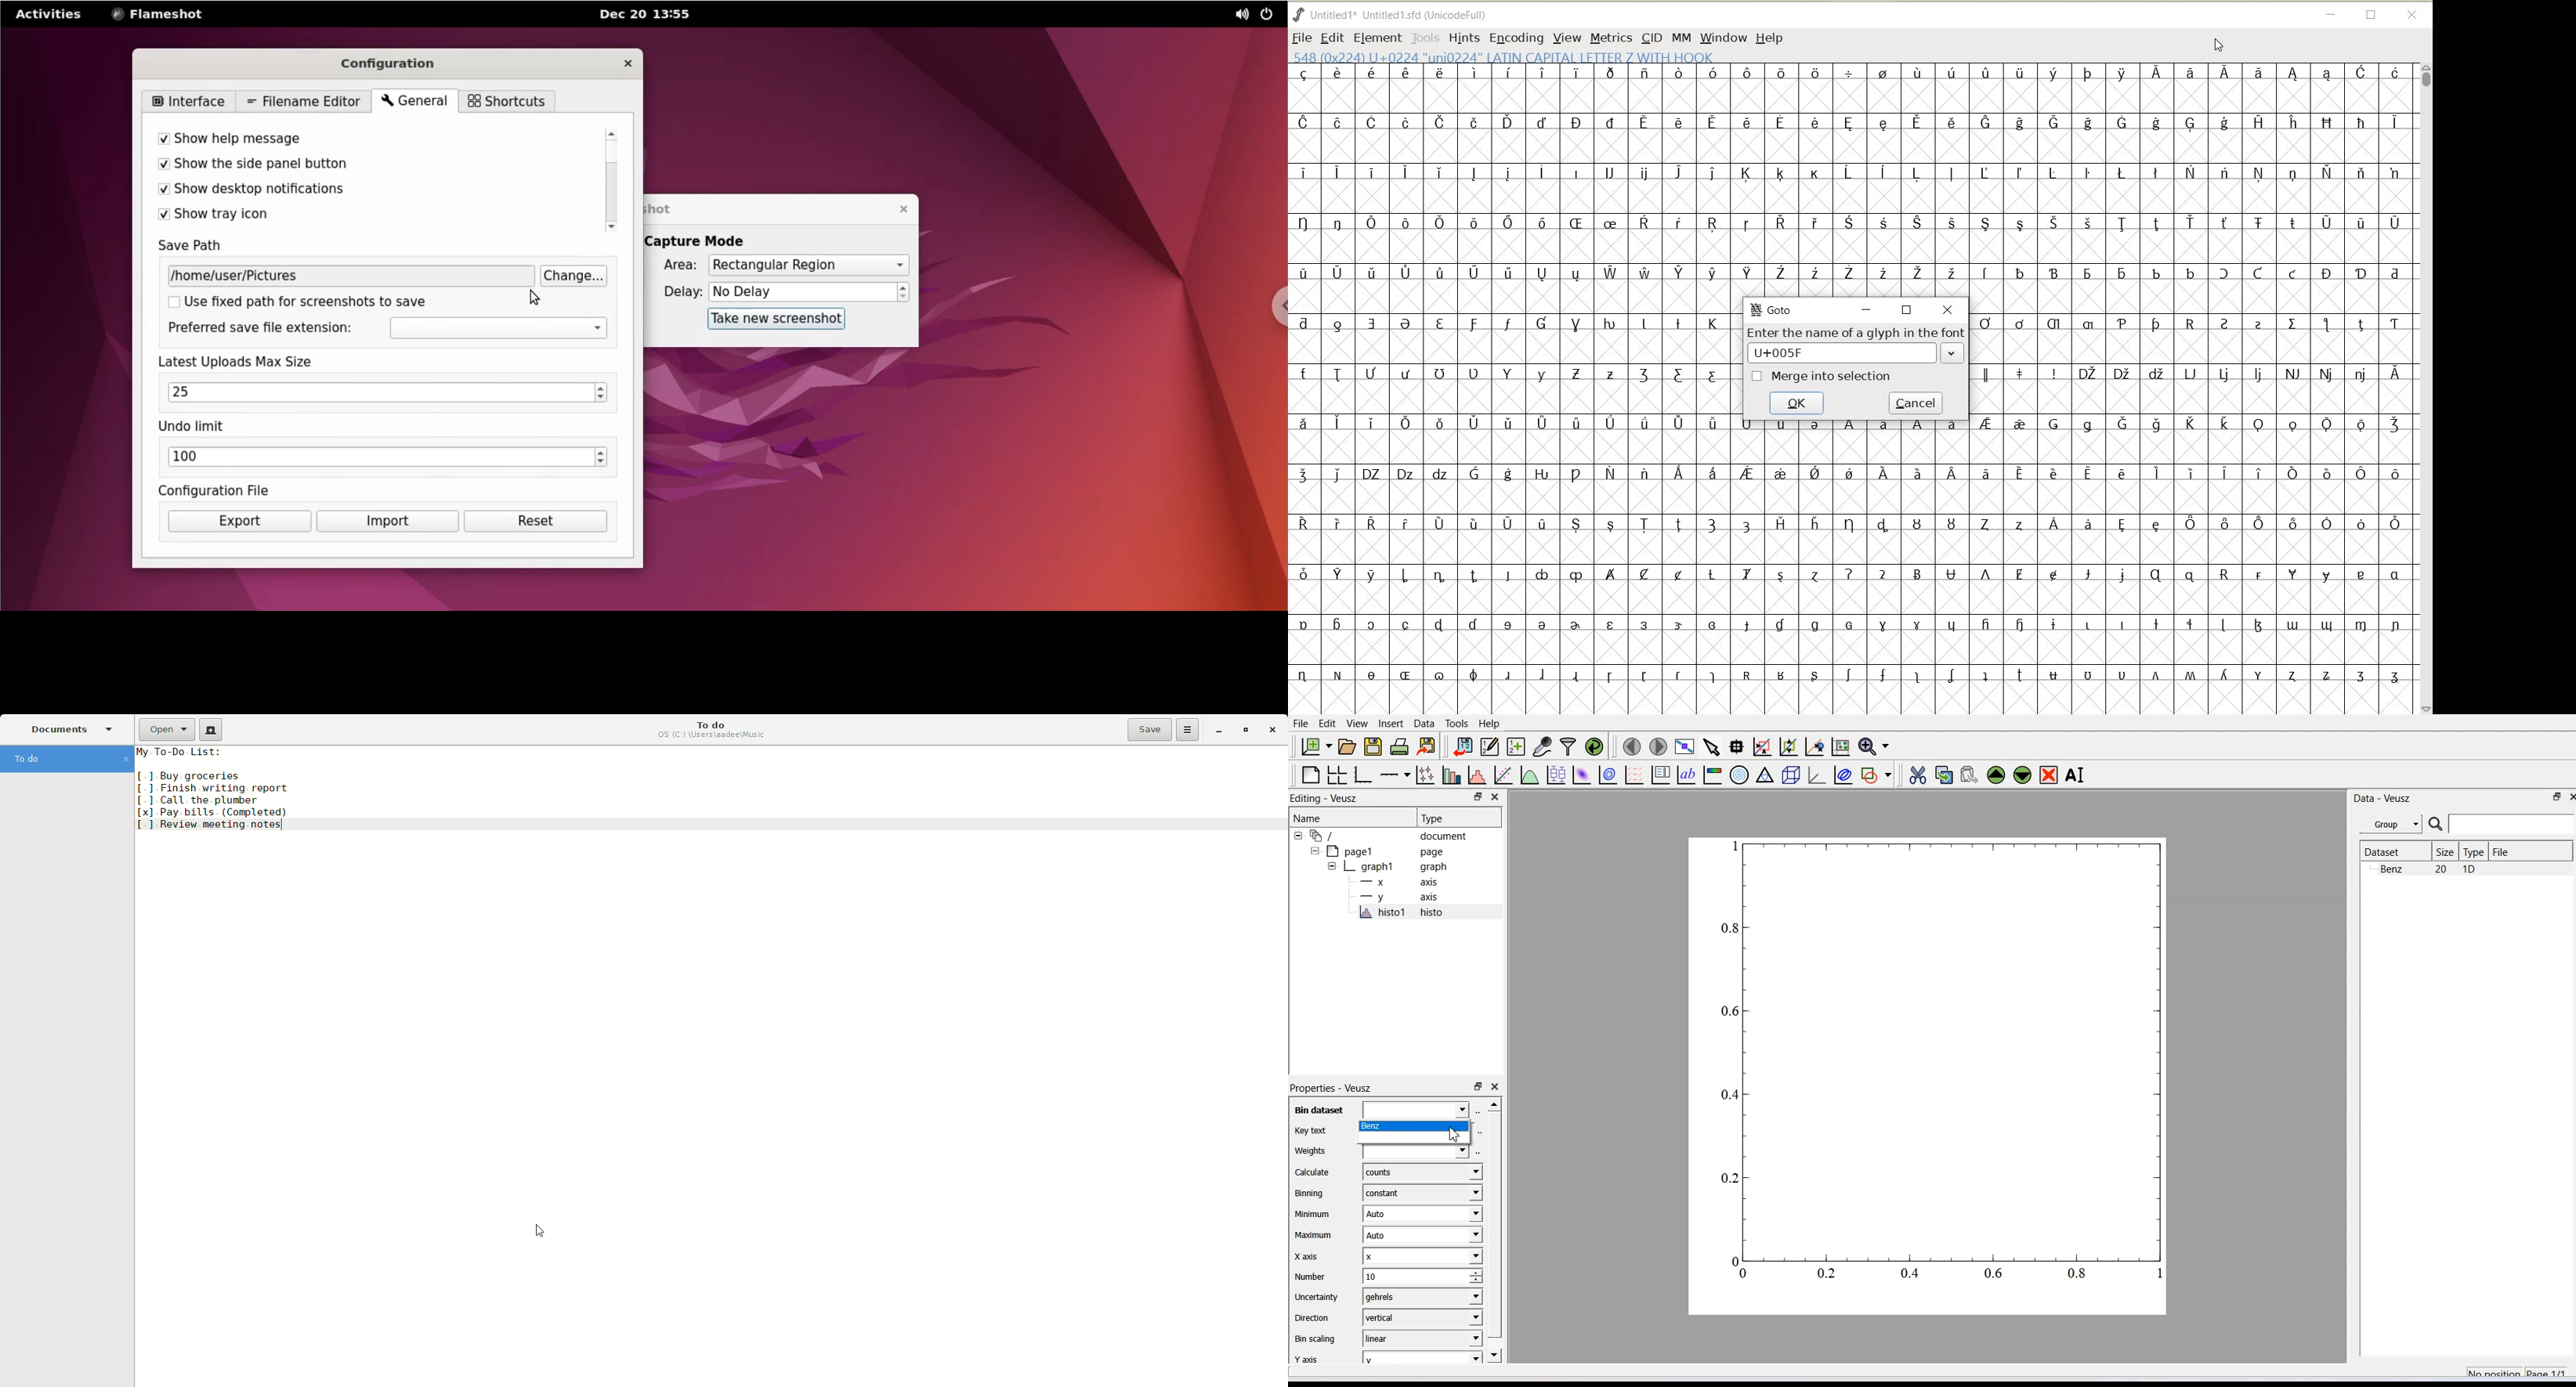  I want to click on HINTS, so click(1463, 38).